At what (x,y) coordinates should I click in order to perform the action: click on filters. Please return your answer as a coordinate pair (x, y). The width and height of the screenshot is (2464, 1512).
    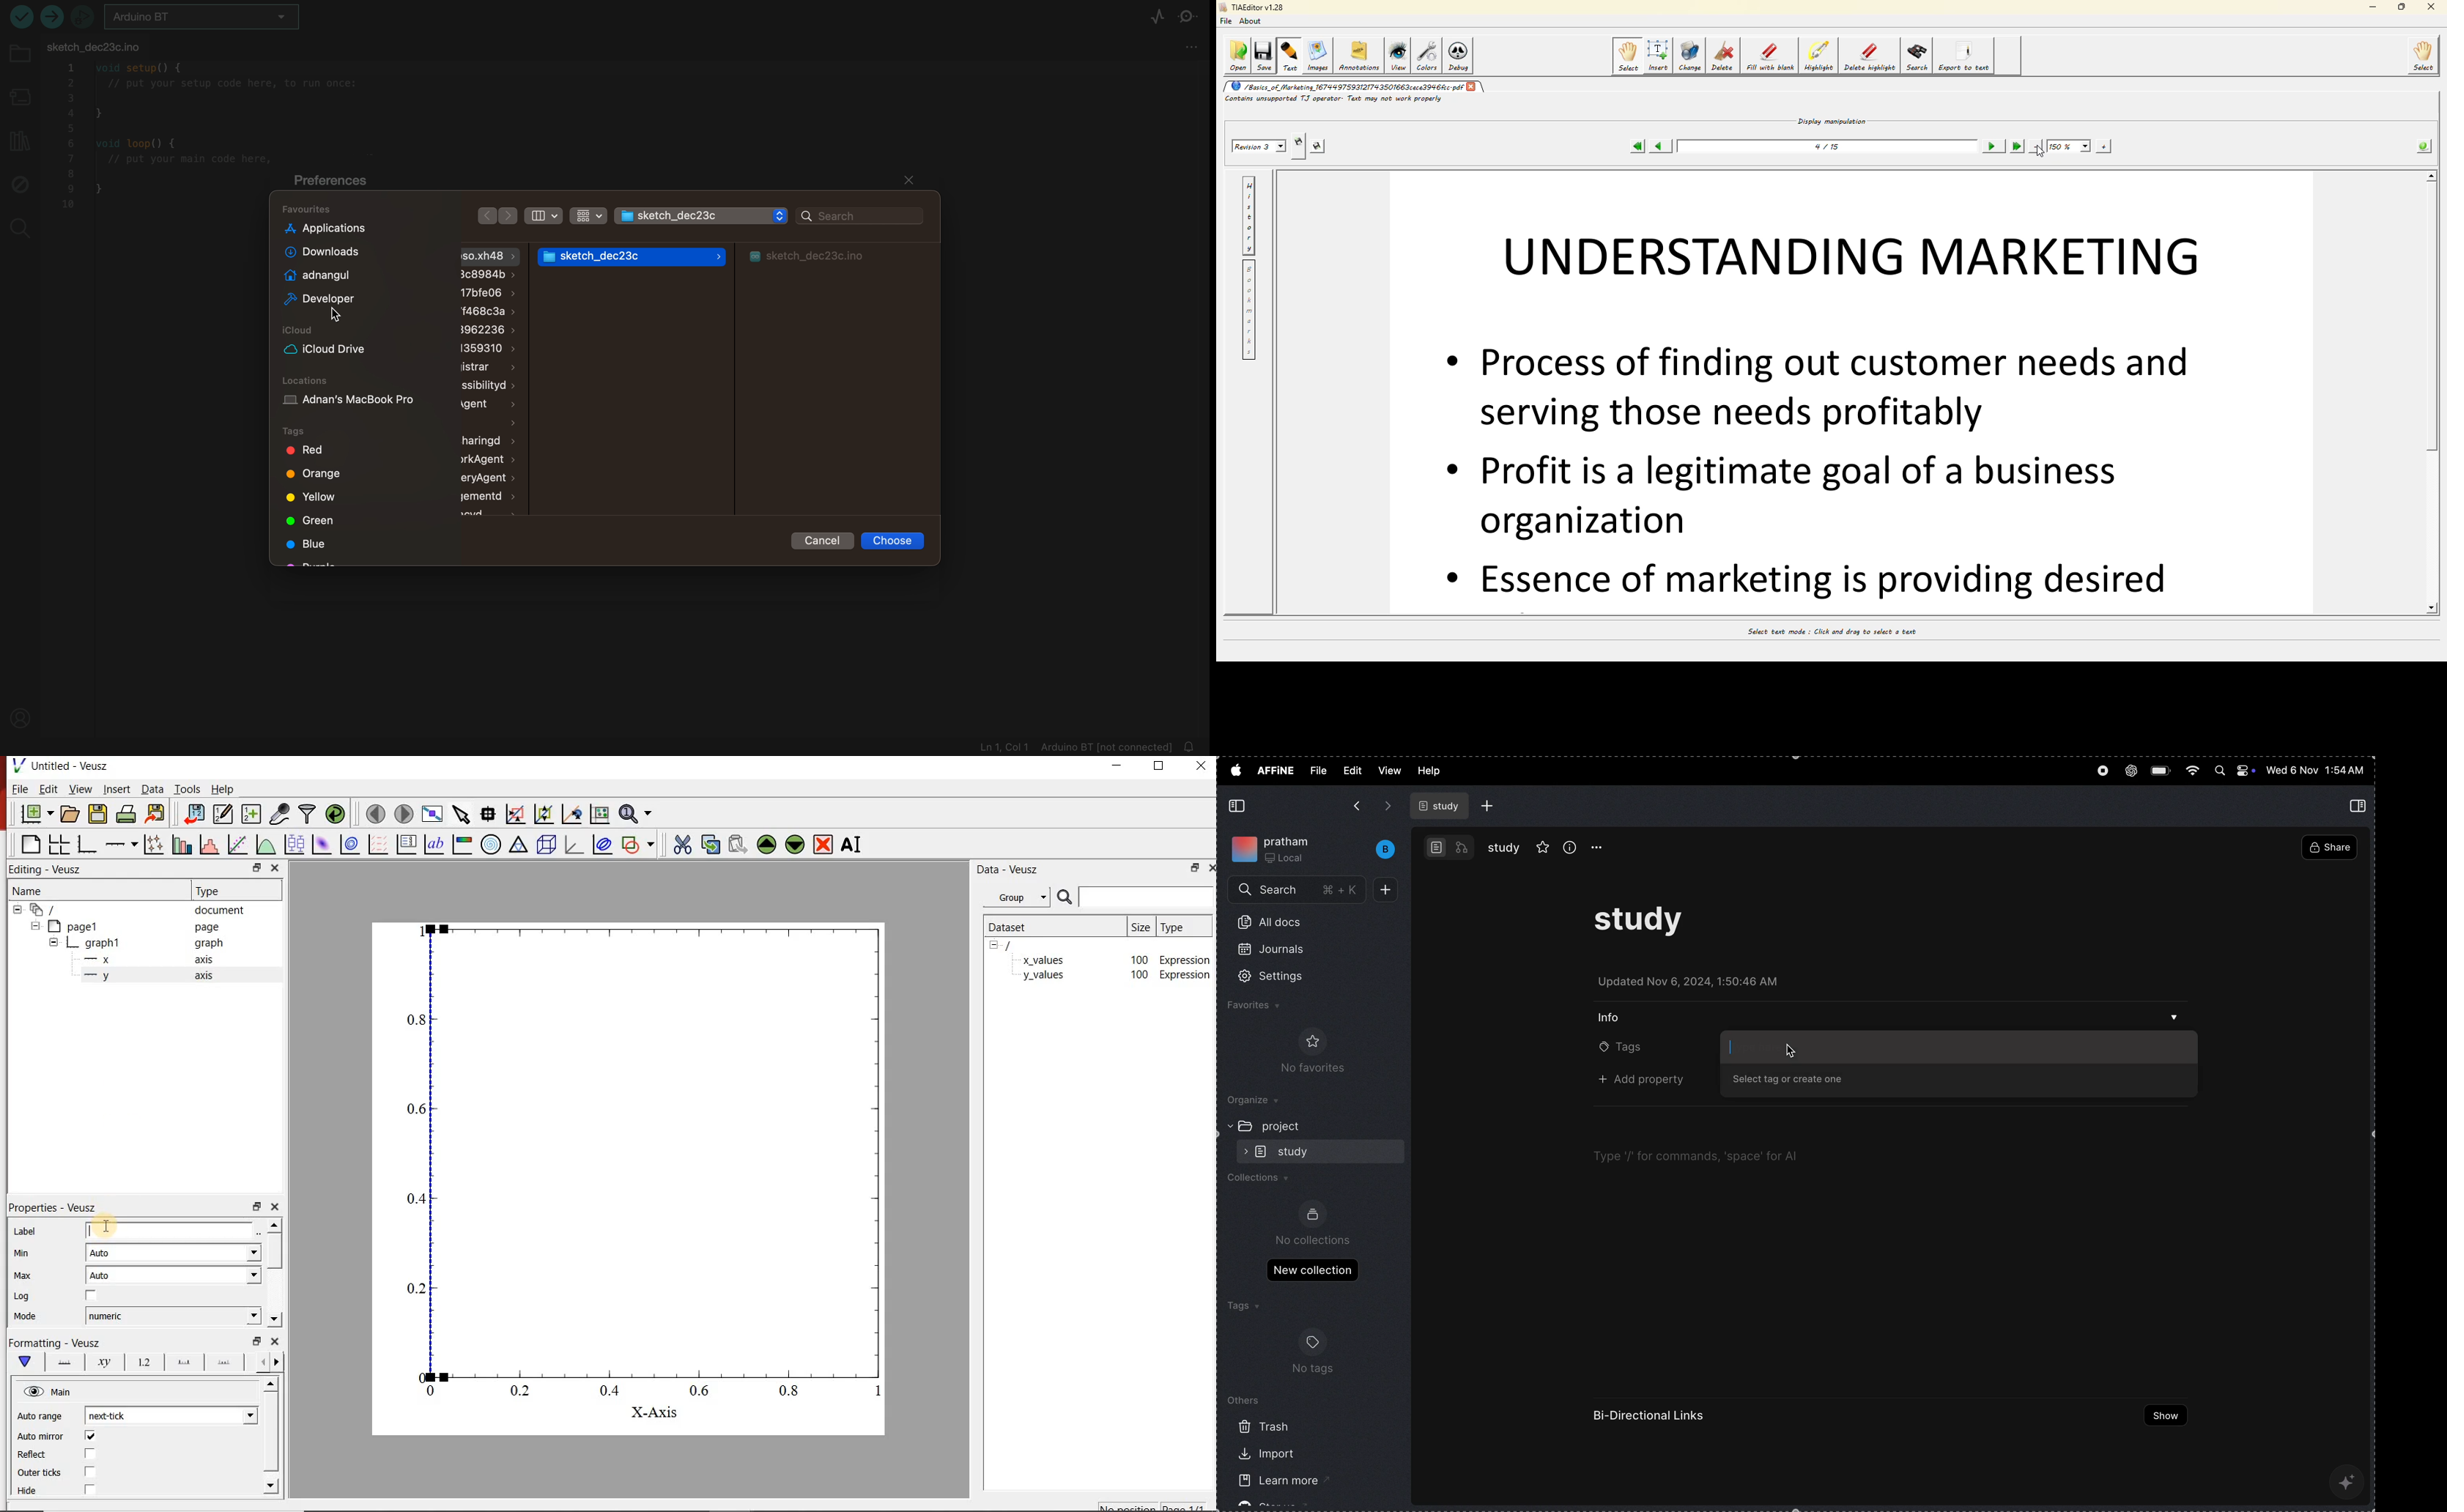
    Looking at the image, I should click on (565, 216).